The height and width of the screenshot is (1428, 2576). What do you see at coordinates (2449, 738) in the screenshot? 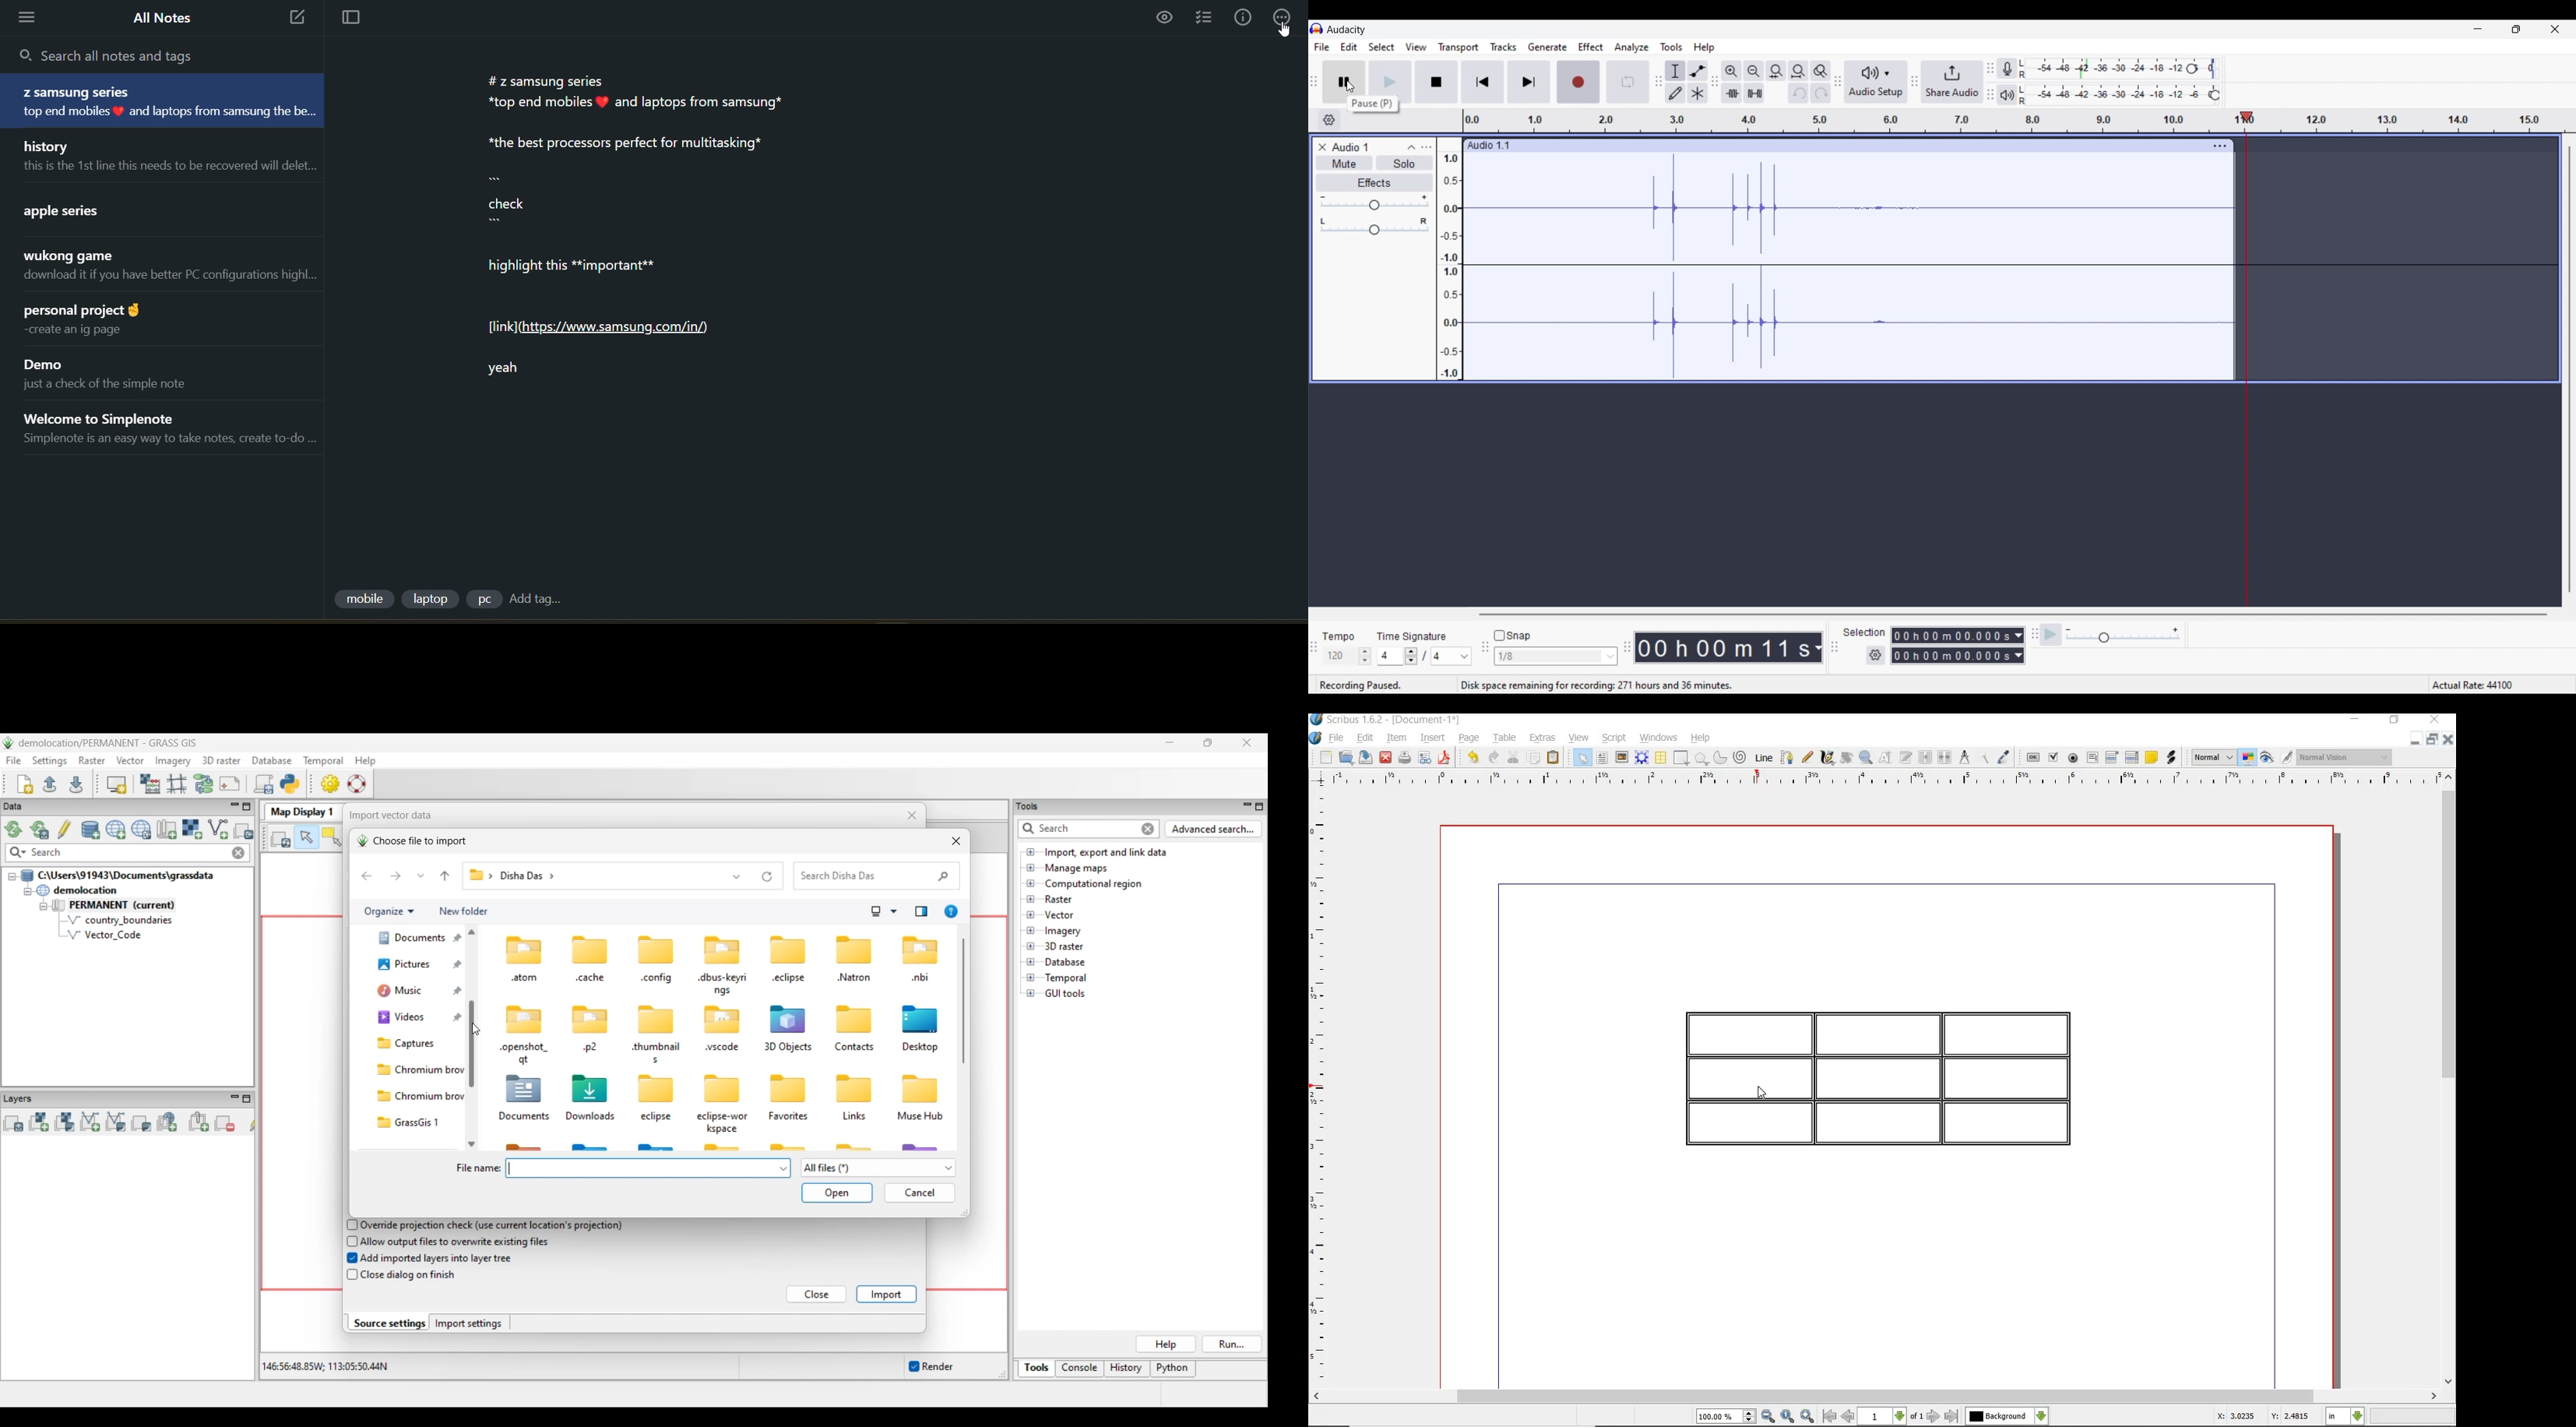
I see `CLOSE` at bounding box center [2449, 738].